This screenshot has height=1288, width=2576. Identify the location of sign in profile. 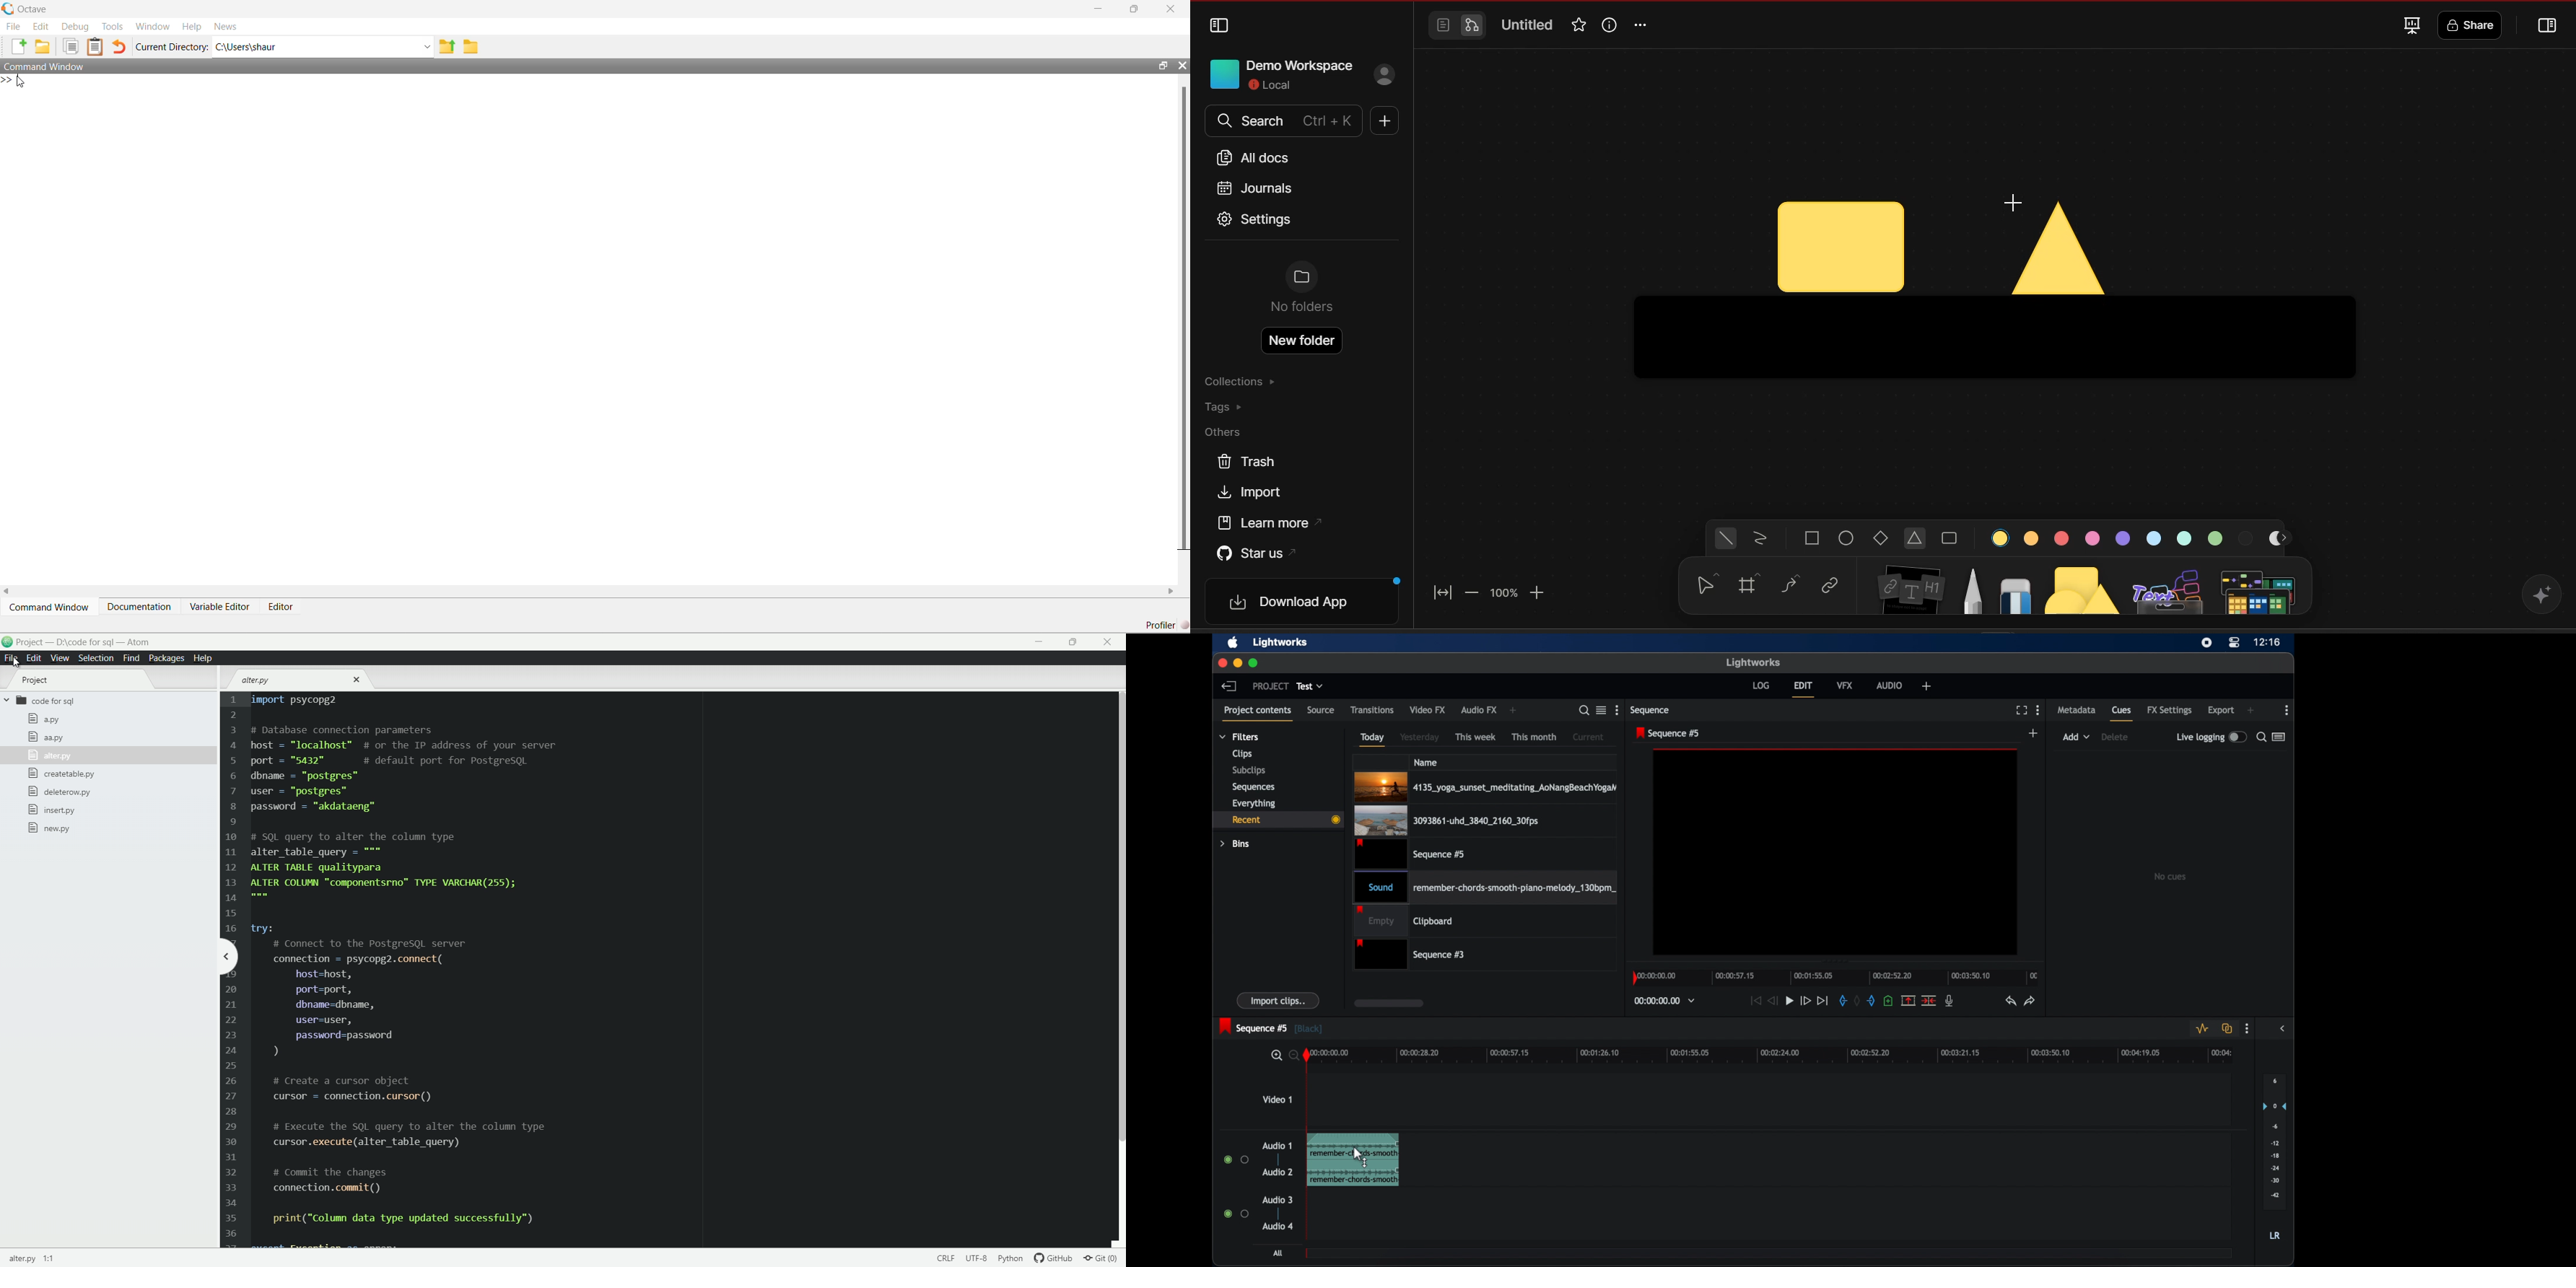
(1387, 76).